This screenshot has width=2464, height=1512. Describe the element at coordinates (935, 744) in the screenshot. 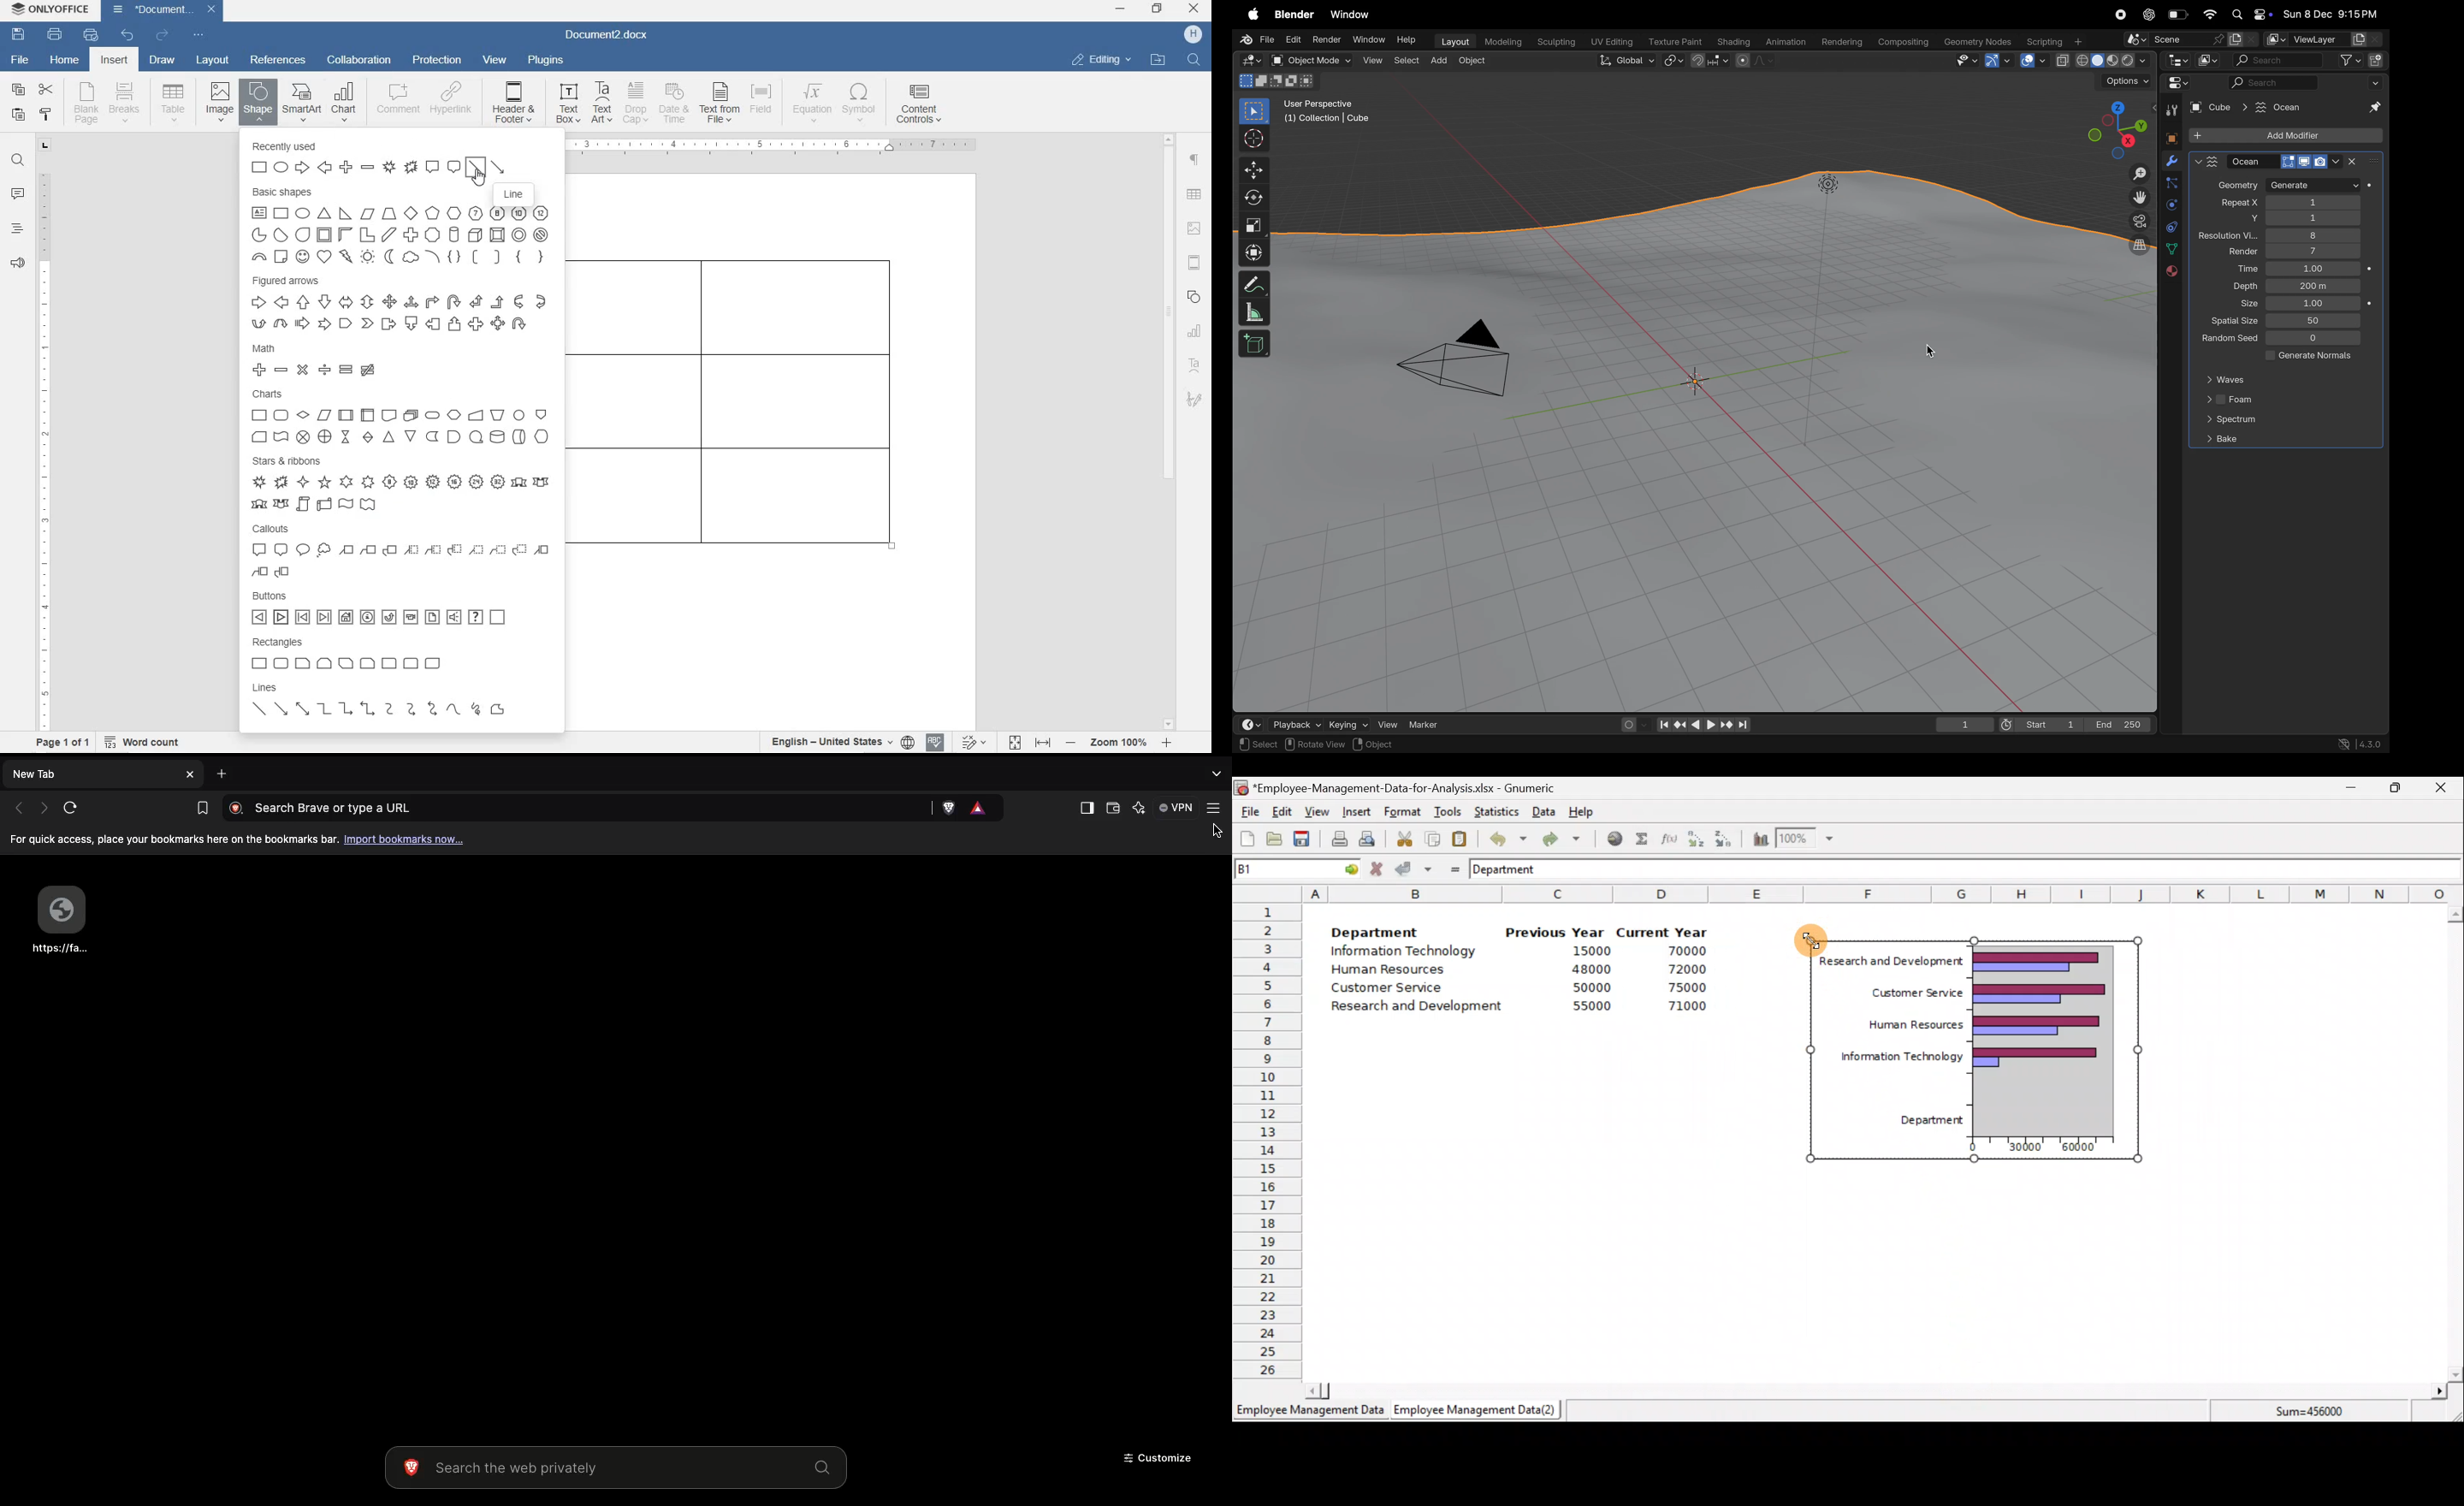

I see `spell check` at that location.